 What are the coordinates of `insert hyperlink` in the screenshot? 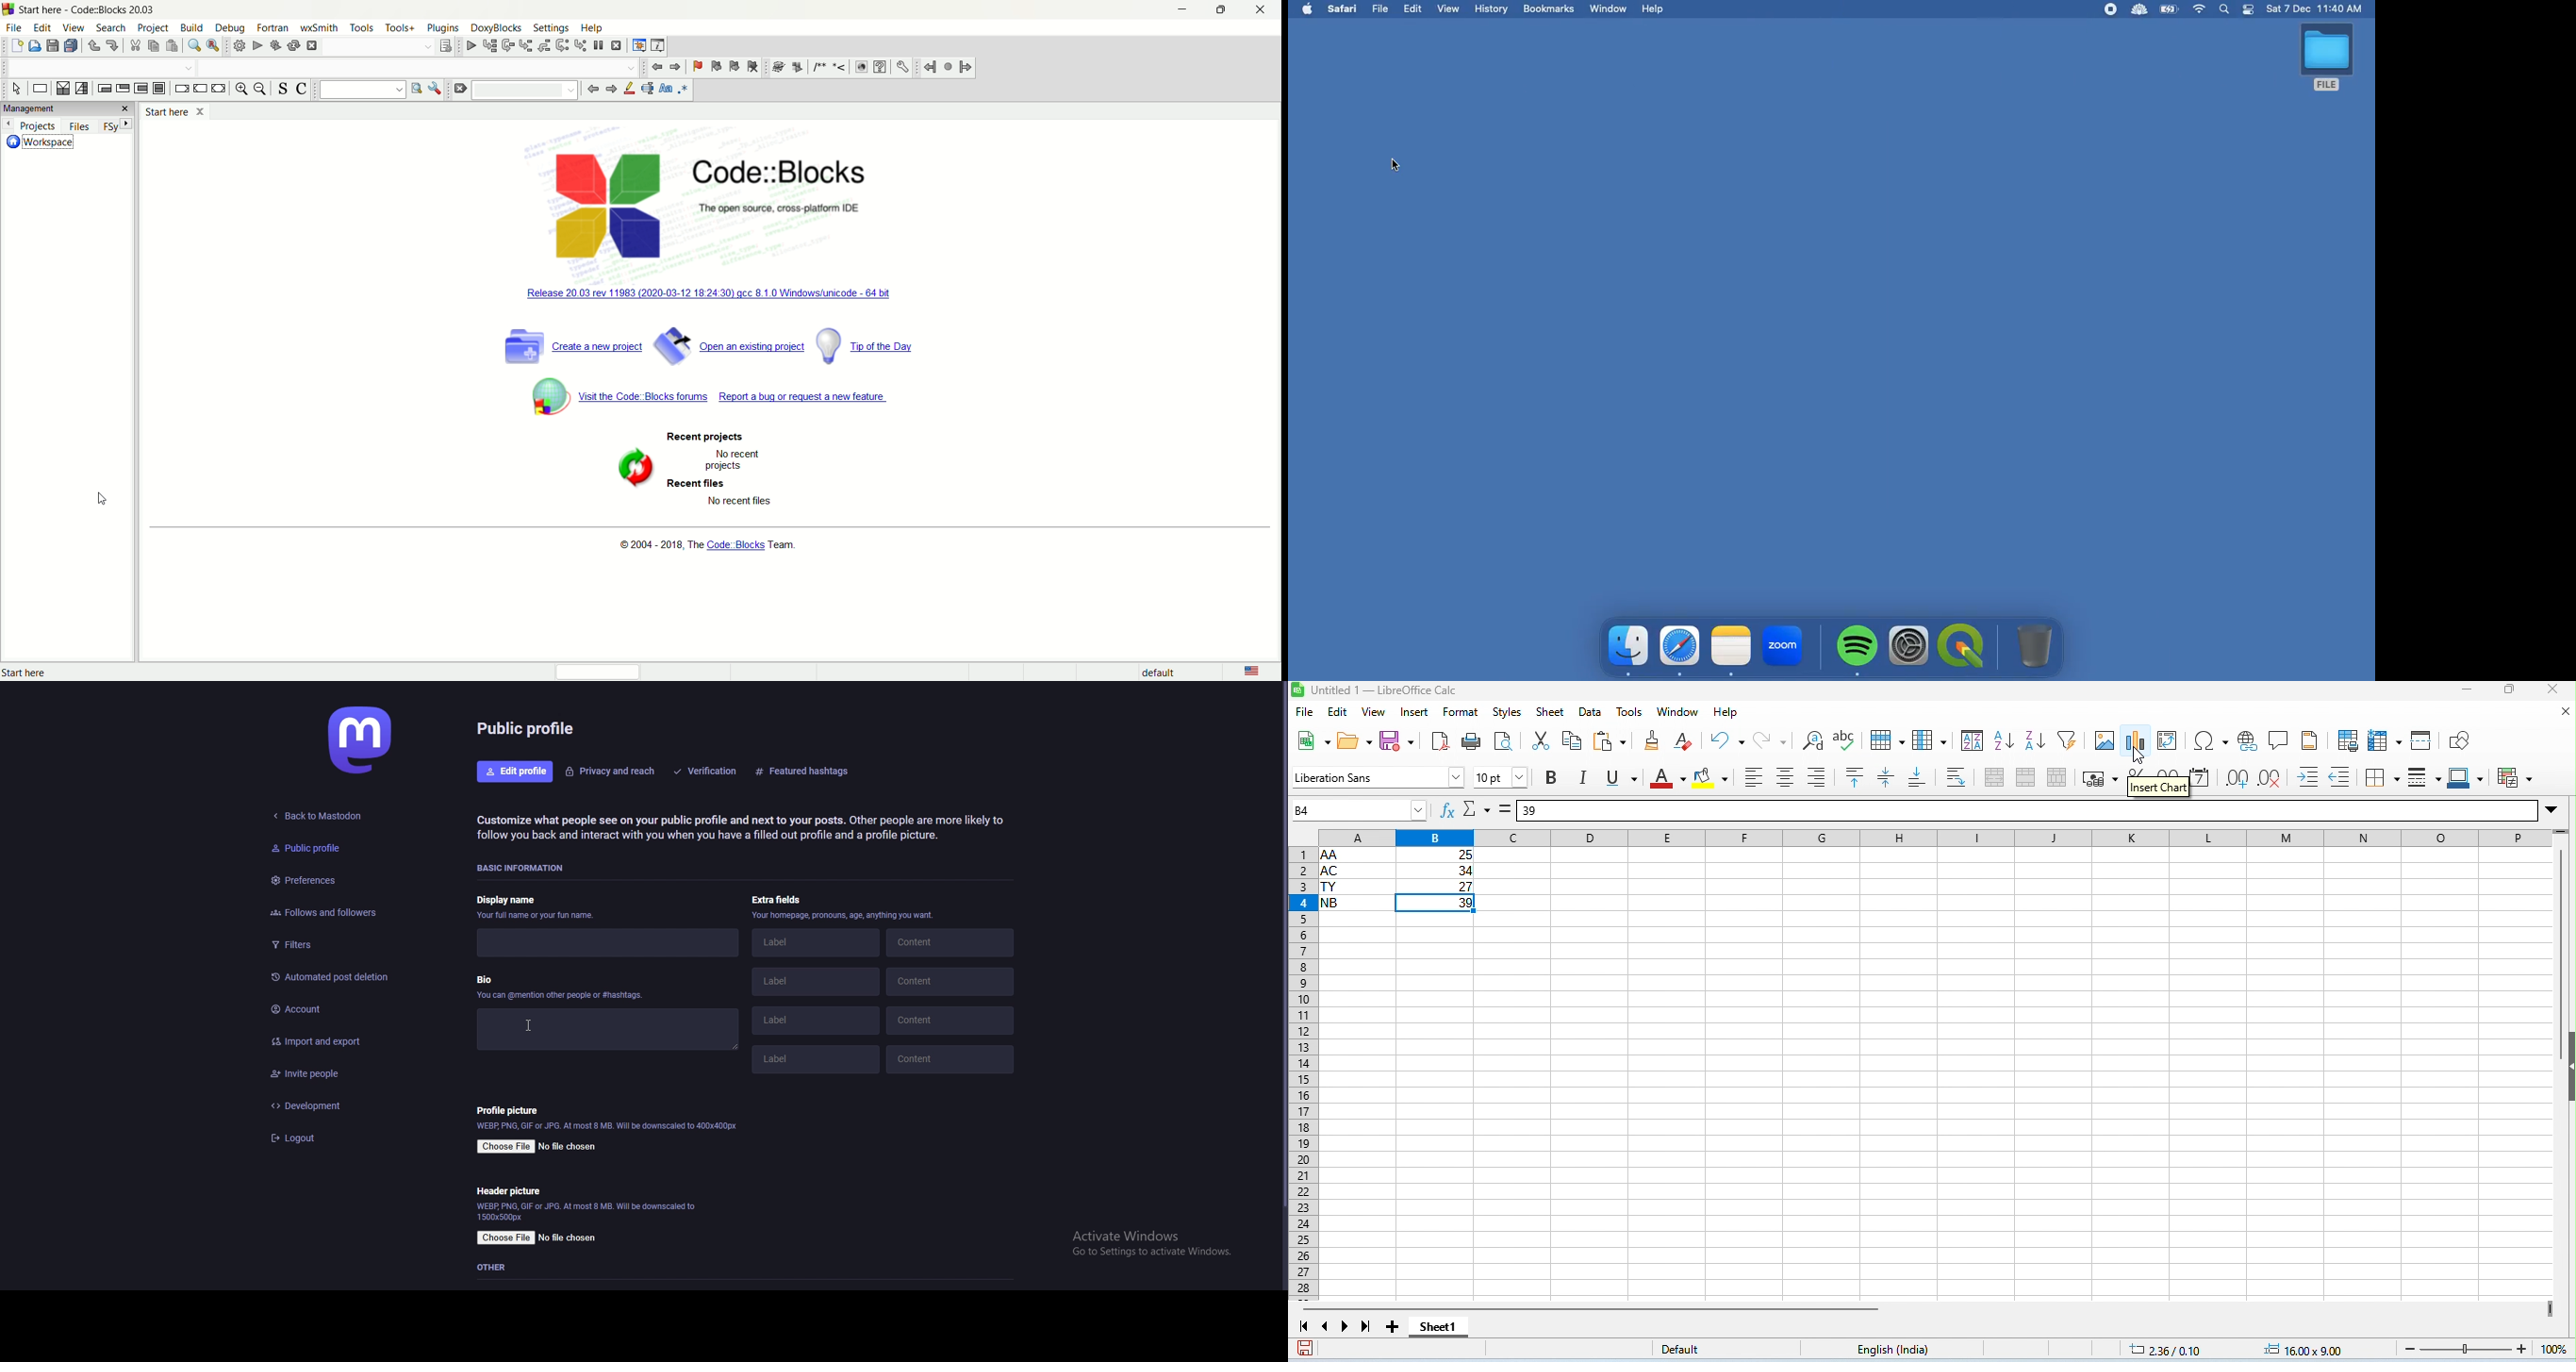 It's located at (2250, 741).